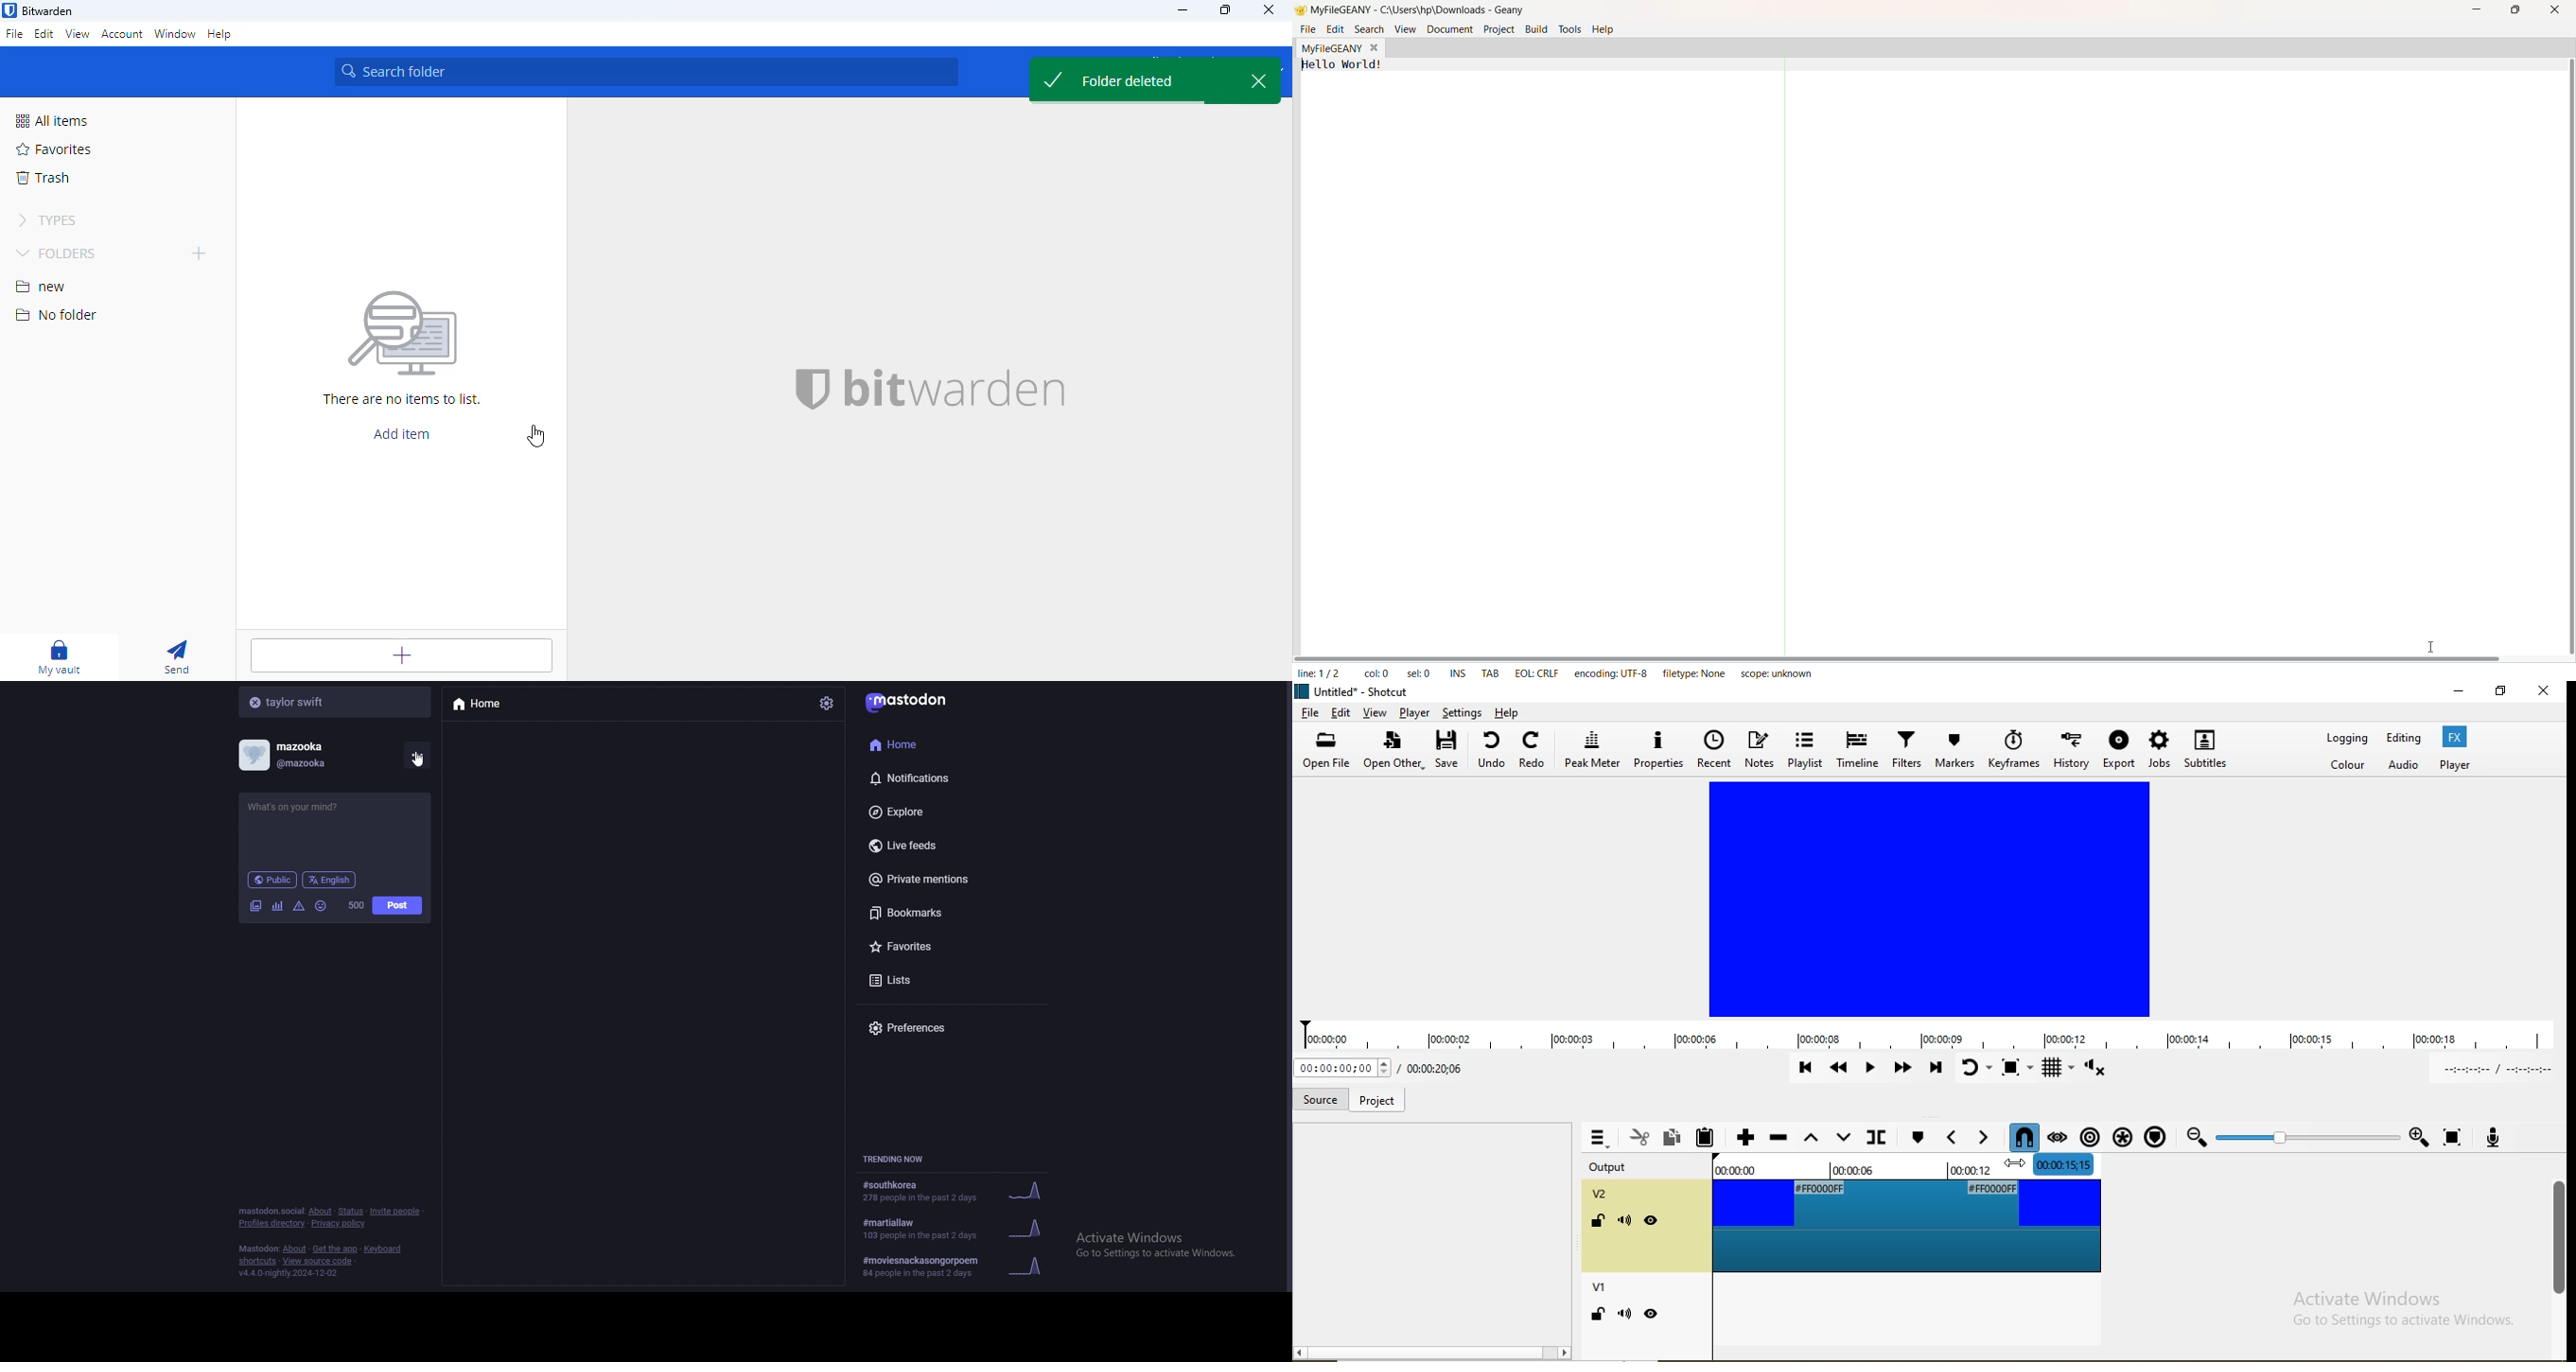  Describe the element at coordinates (271, 1211) in the screenshot. I see `mastodon` at that location.